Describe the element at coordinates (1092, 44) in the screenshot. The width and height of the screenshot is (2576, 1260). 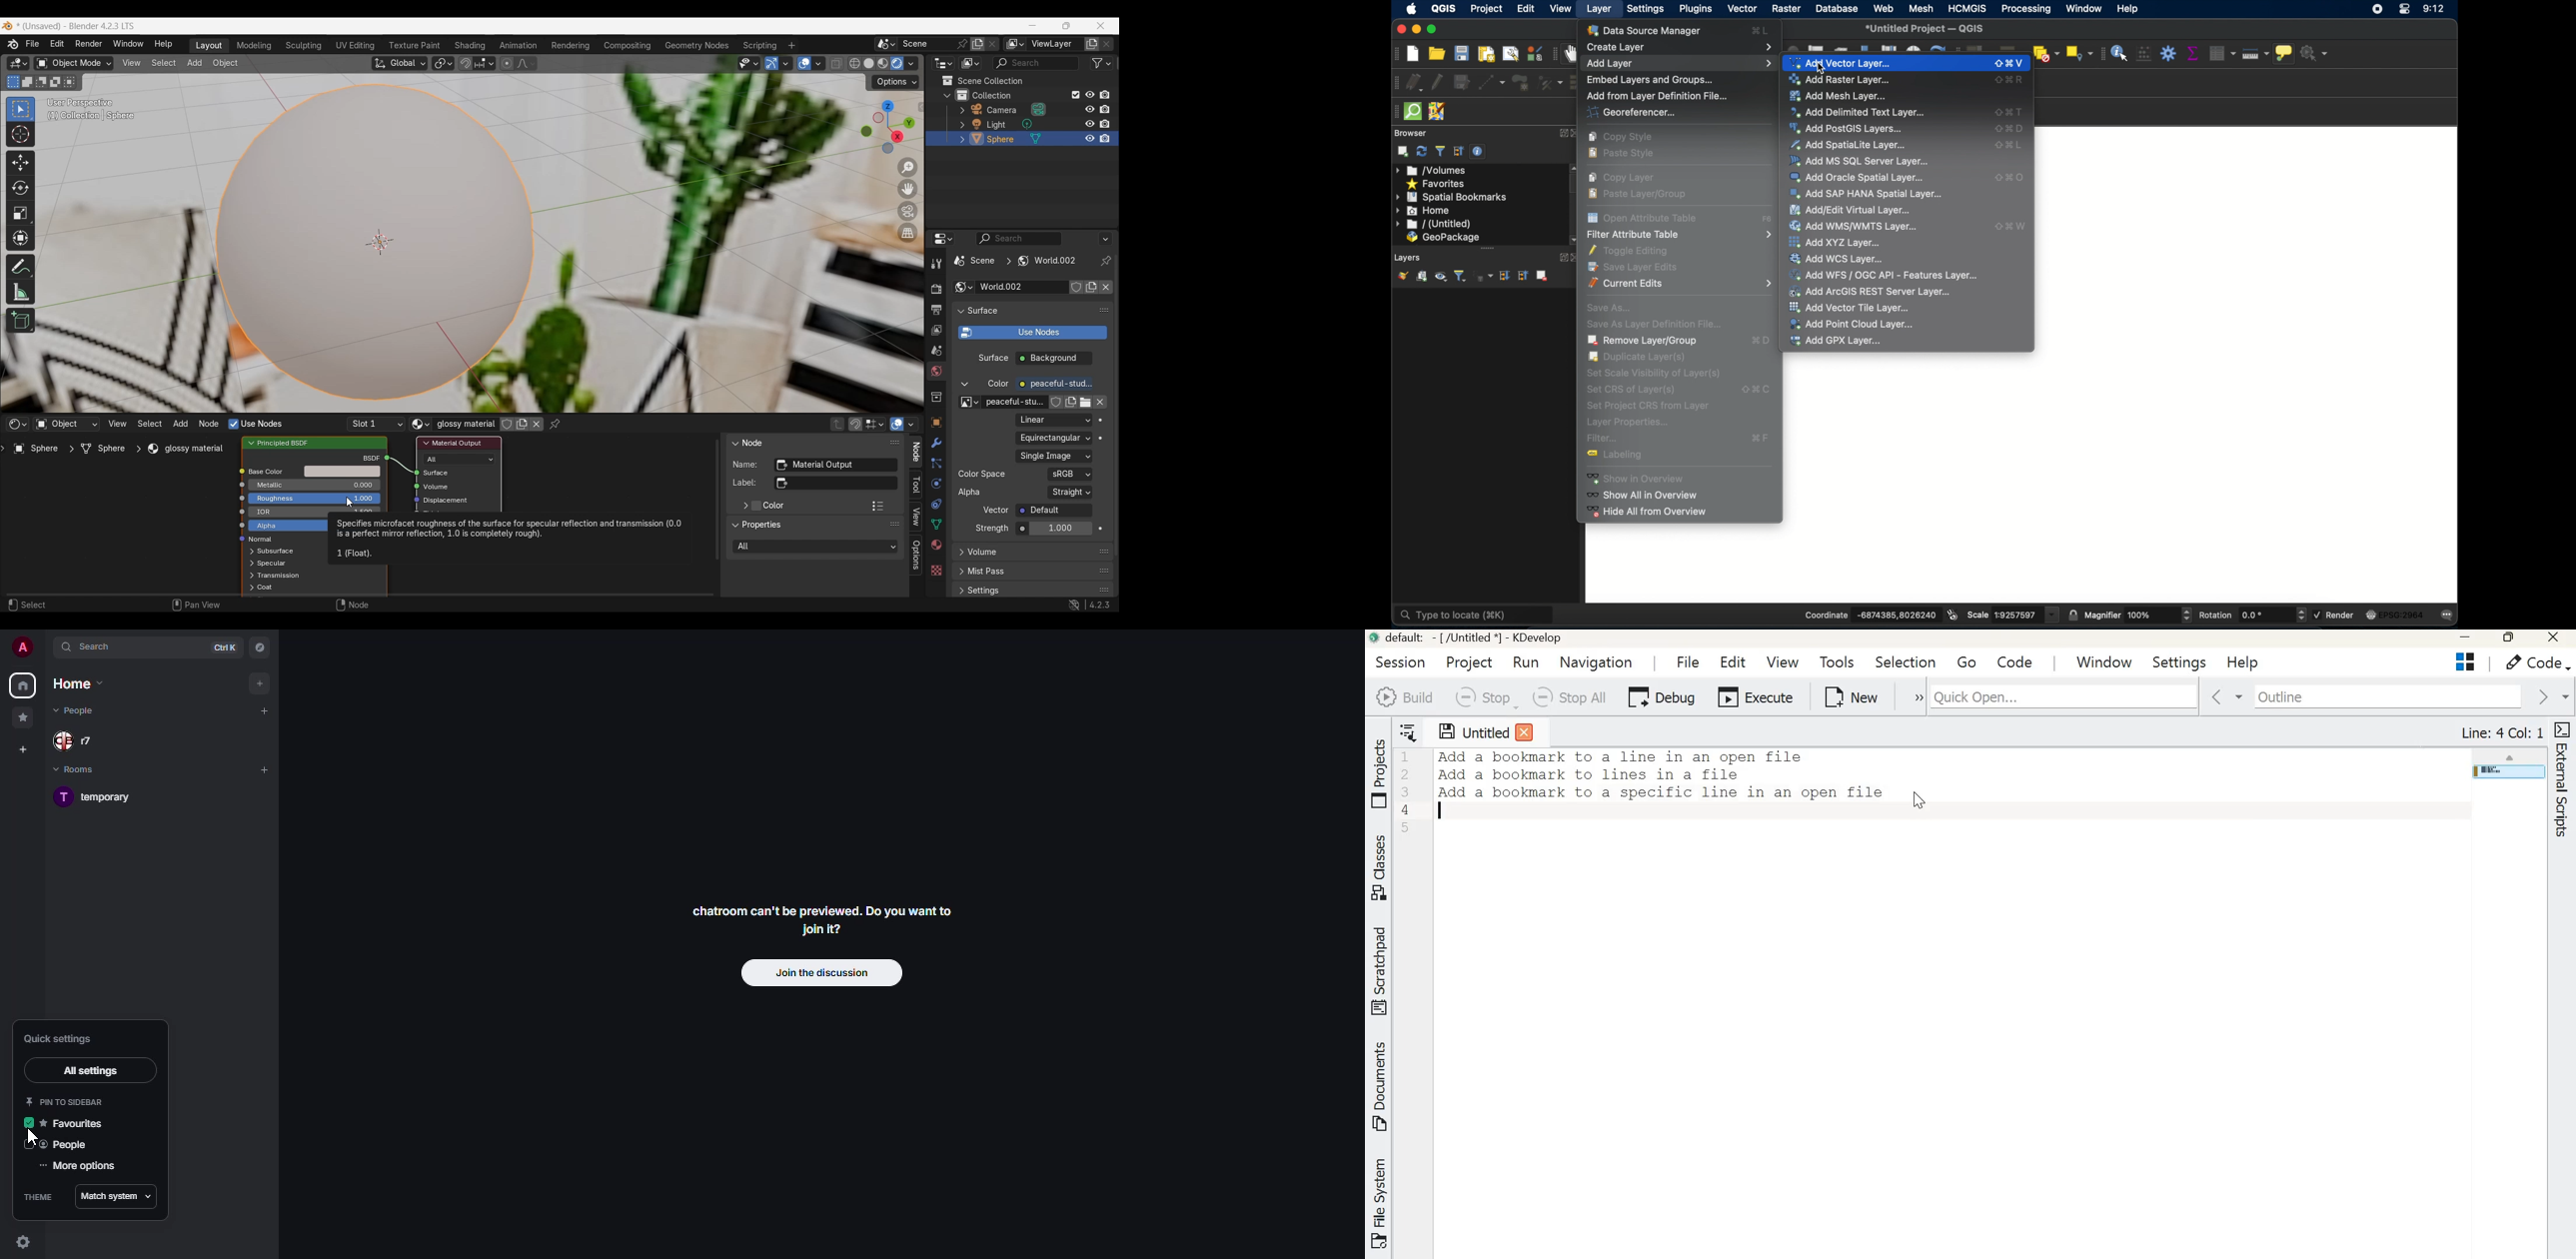
I see `Add view layer` at that location.